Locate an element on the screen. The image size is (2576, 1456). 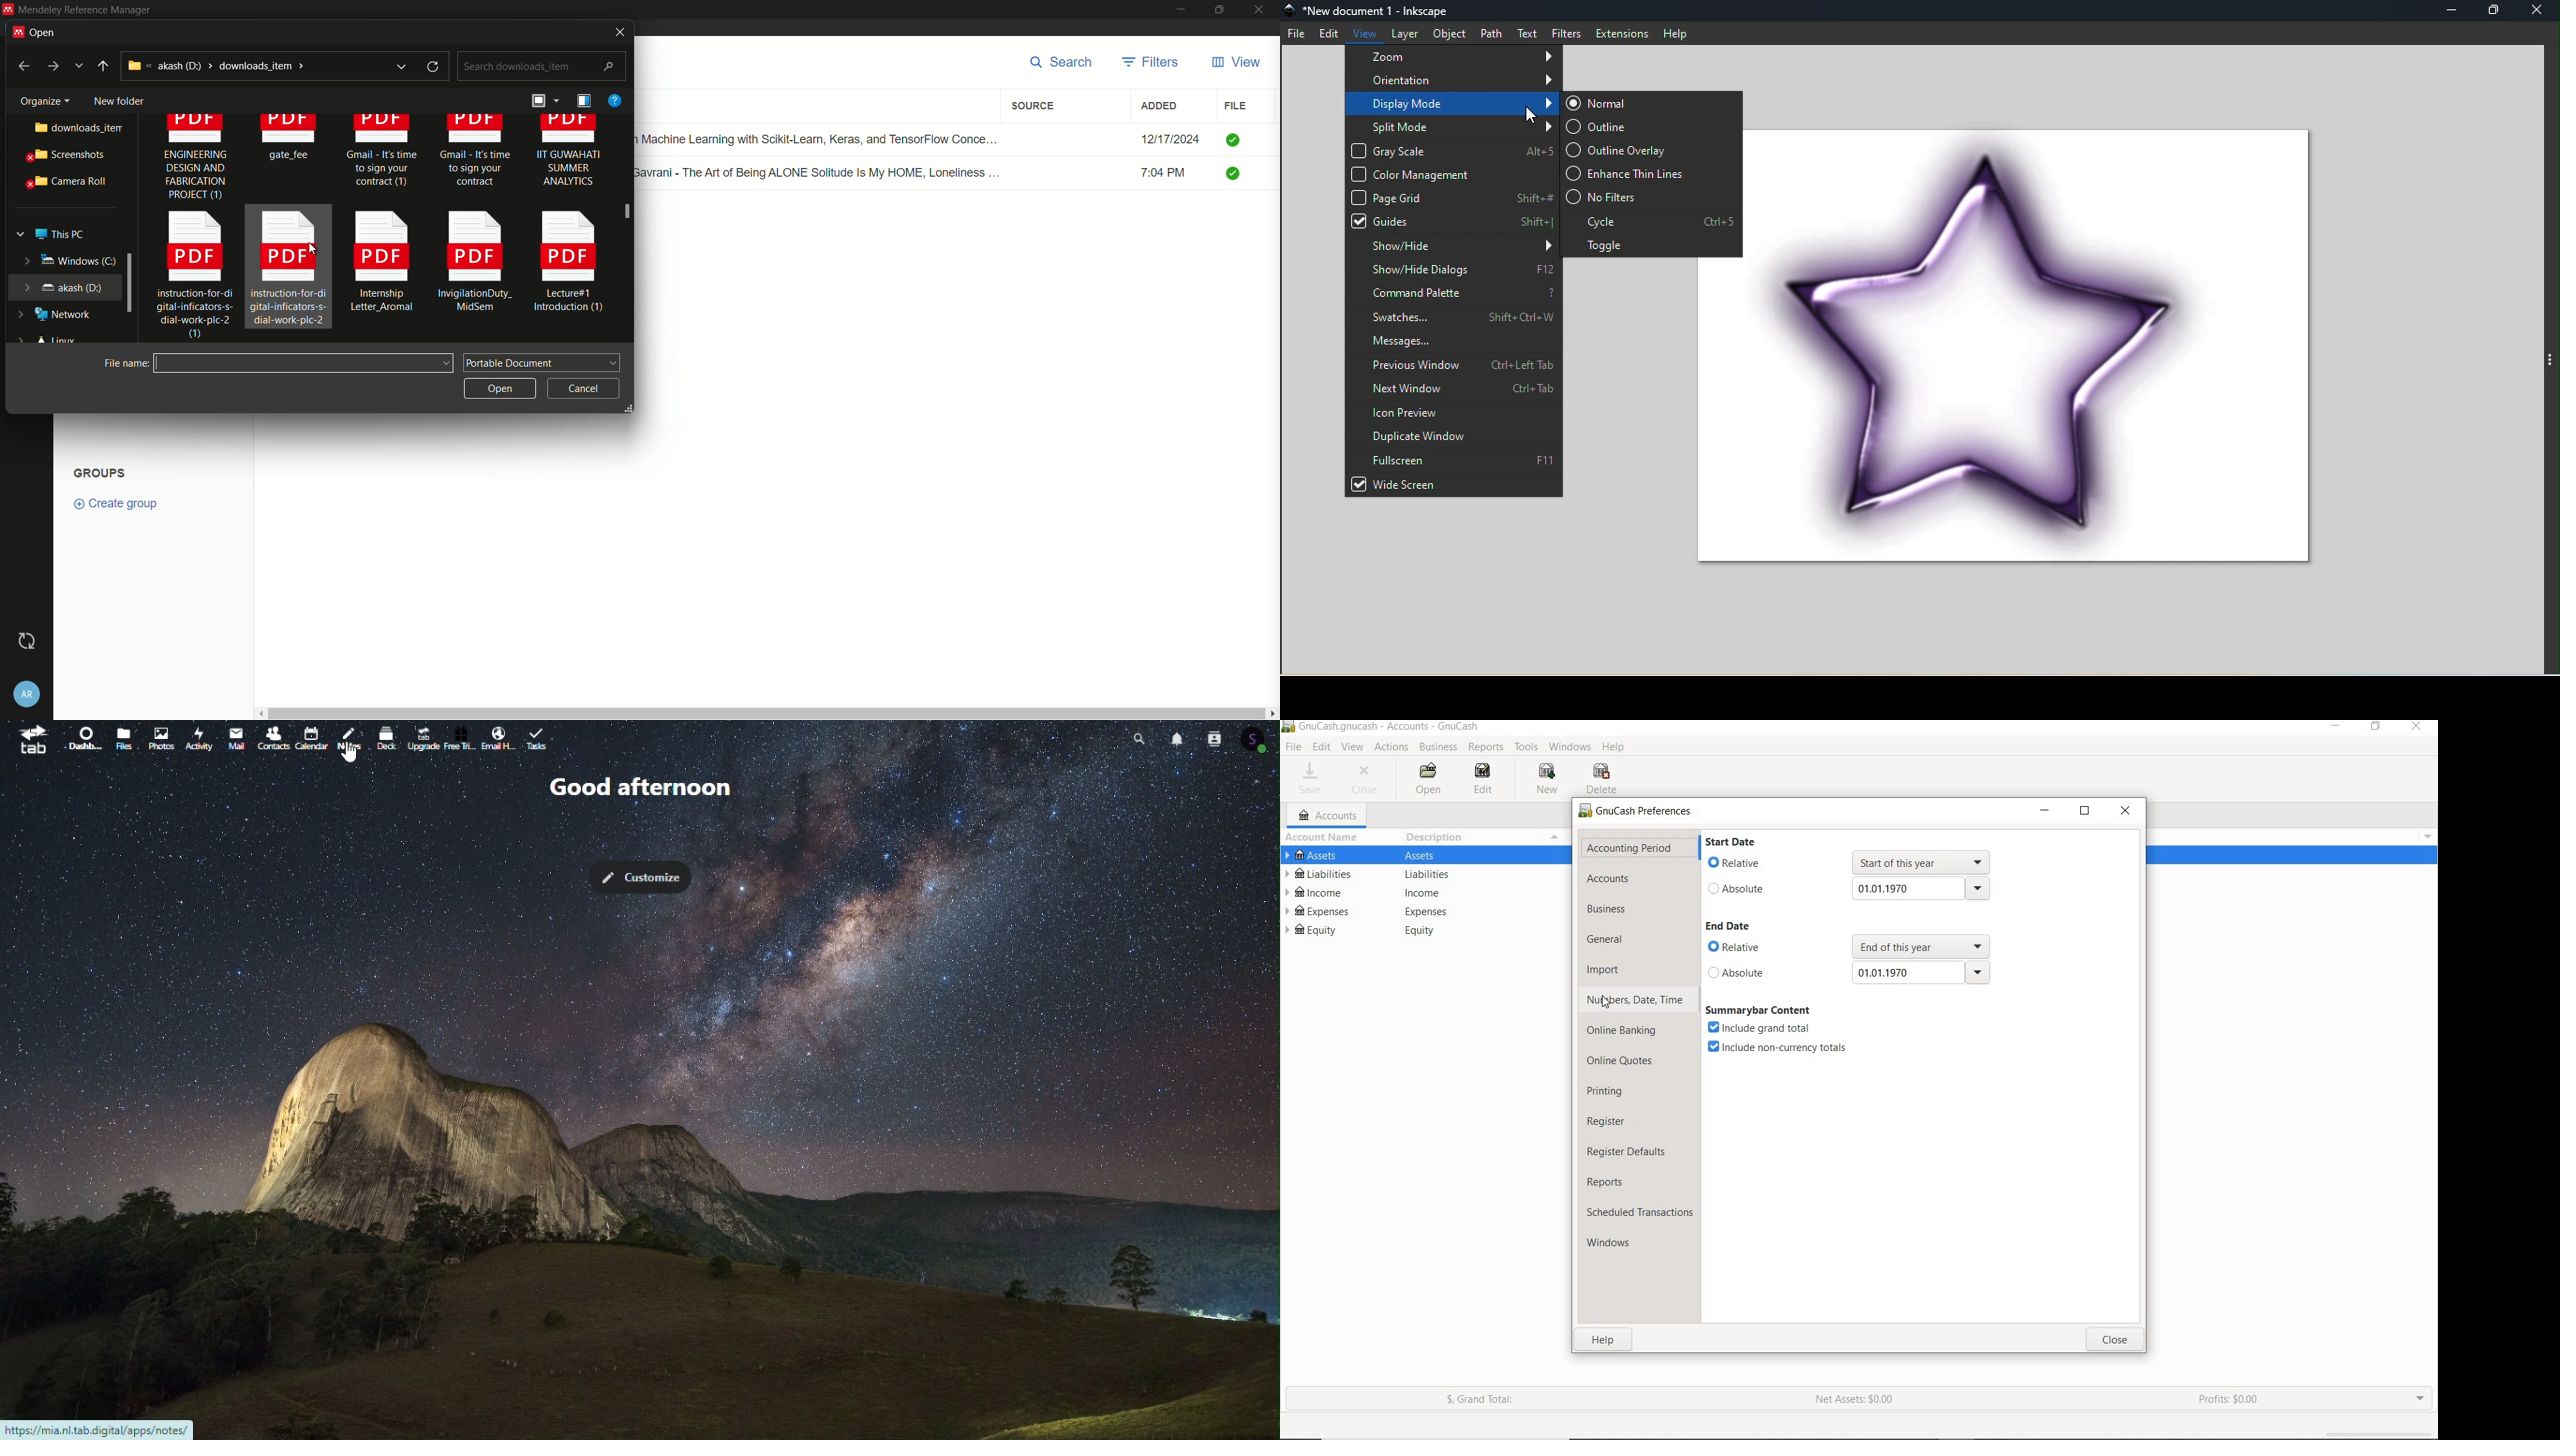
help is located at coordinates (614, 100).